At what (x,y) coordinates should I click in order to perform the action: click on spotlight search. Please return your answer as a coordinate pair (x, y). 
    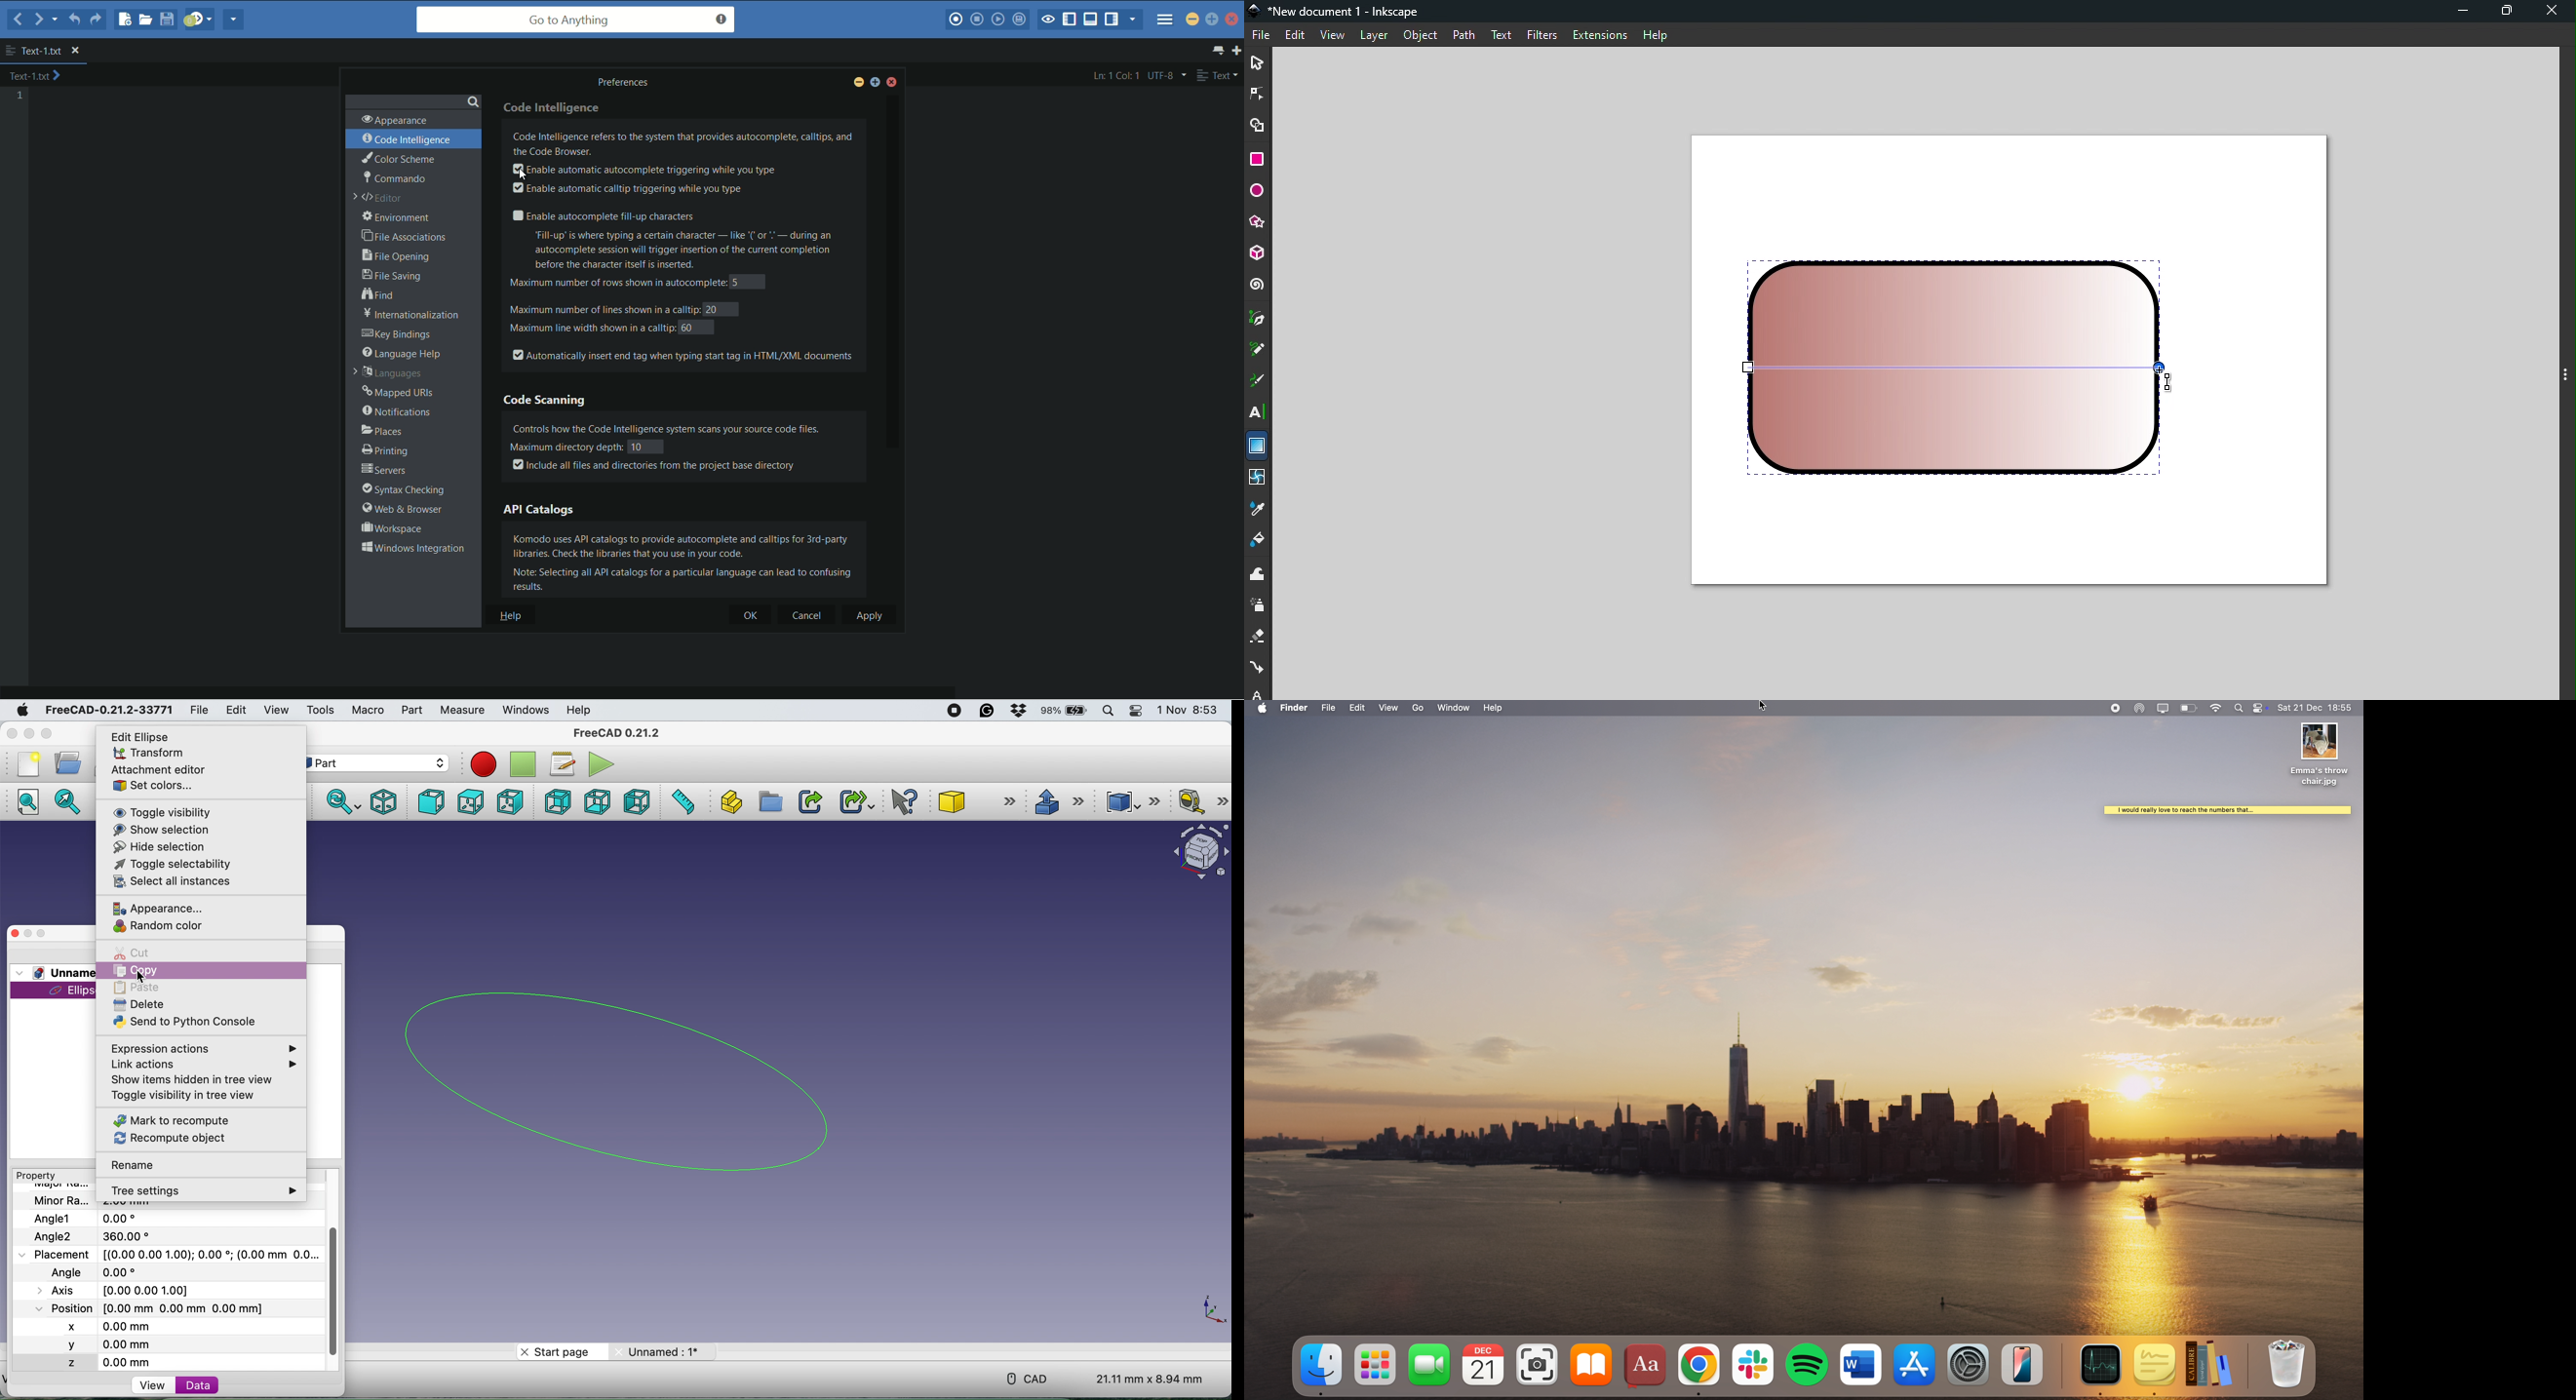
    Looking at the image, I should click on (2241, 707).